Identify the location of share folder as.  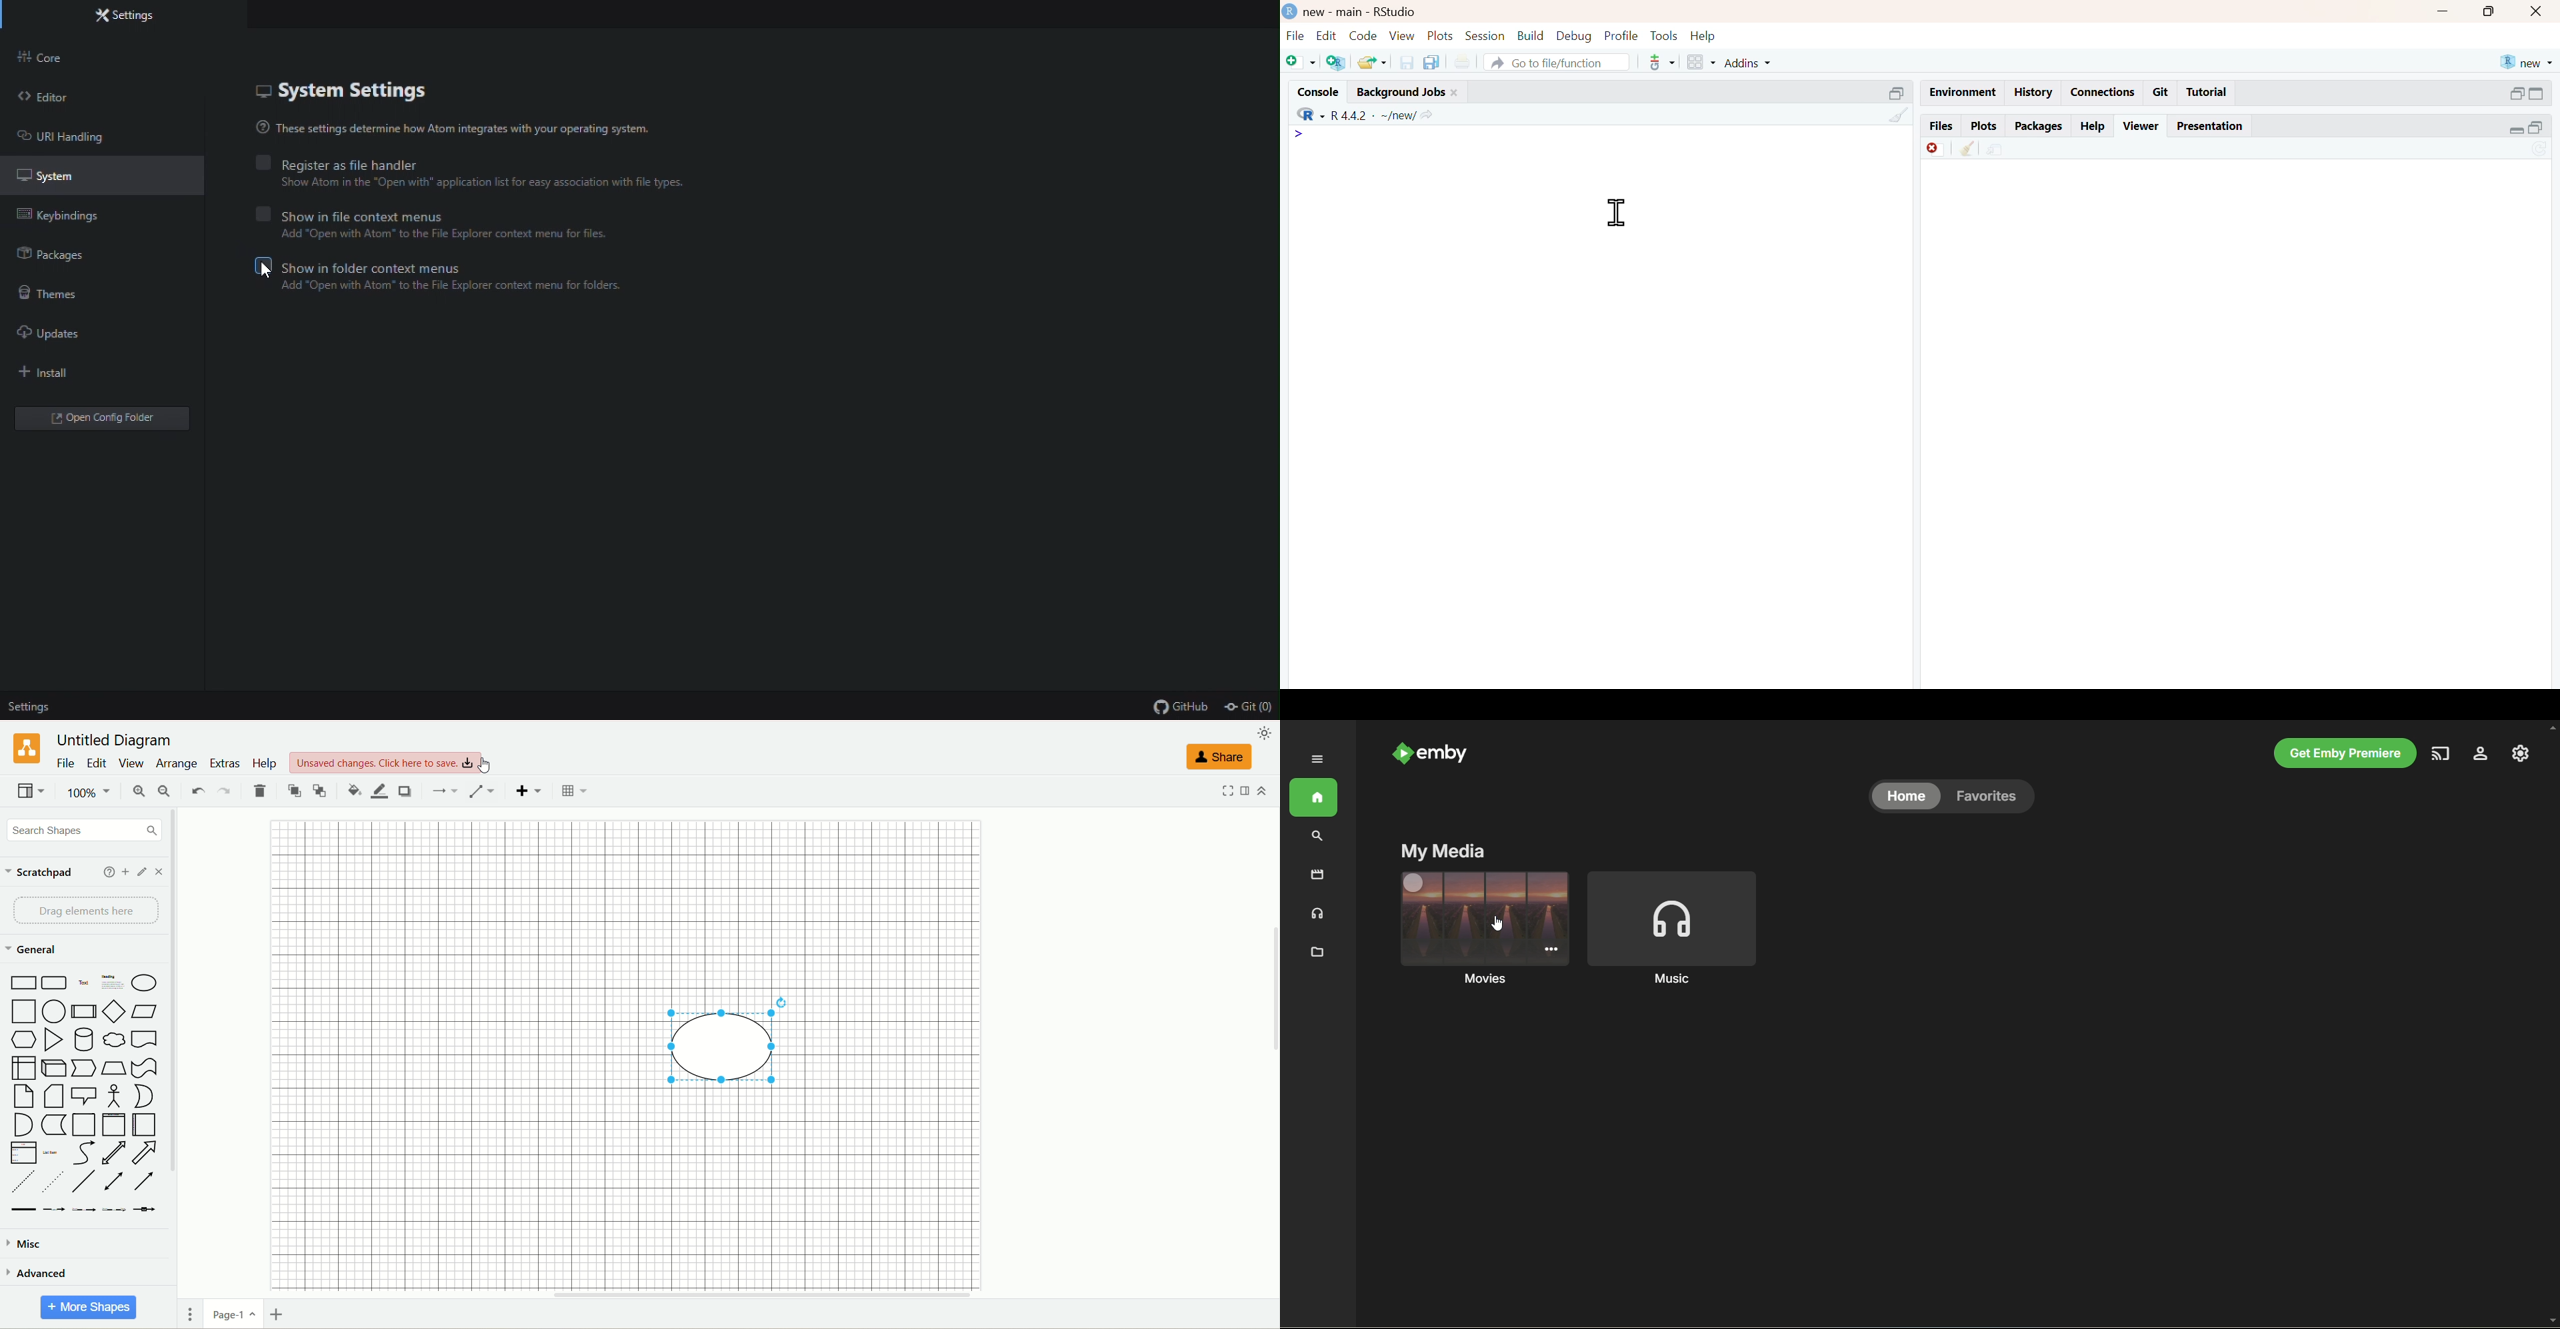
(1373, 62).